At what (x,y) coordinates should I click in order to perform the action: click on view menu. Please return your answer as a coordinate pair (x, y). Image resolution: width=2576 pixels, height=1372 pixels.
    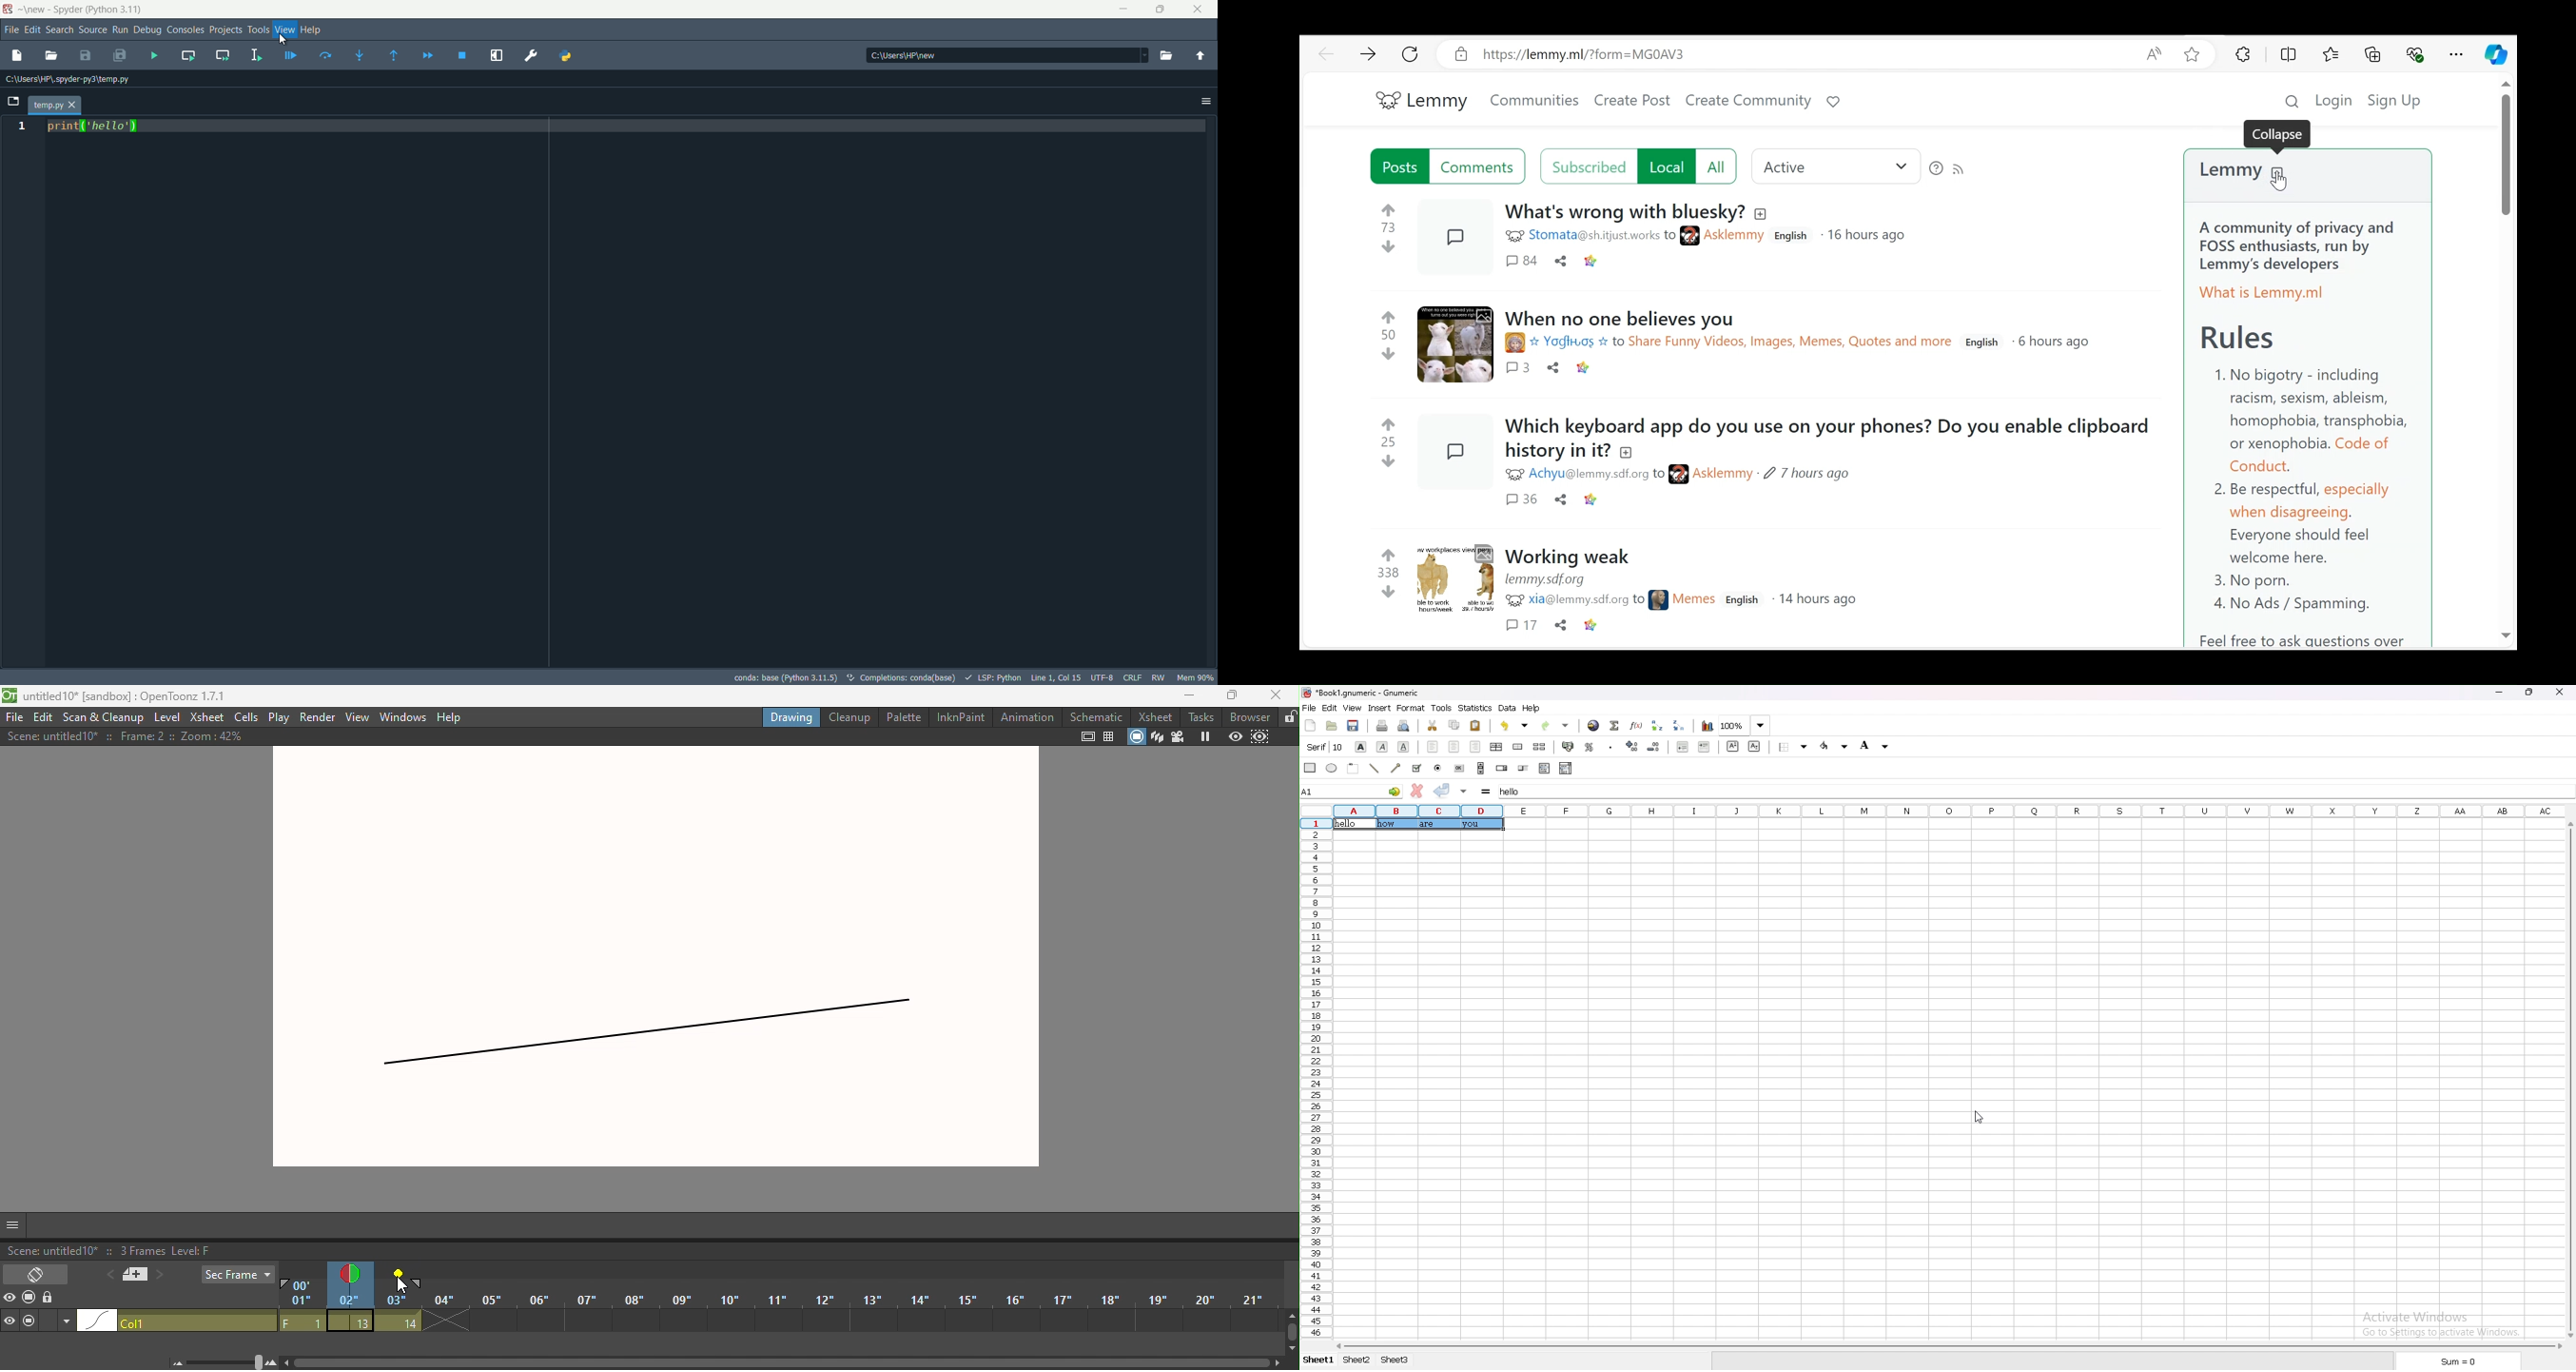
    Looking at the image, I should click on (285, 29).